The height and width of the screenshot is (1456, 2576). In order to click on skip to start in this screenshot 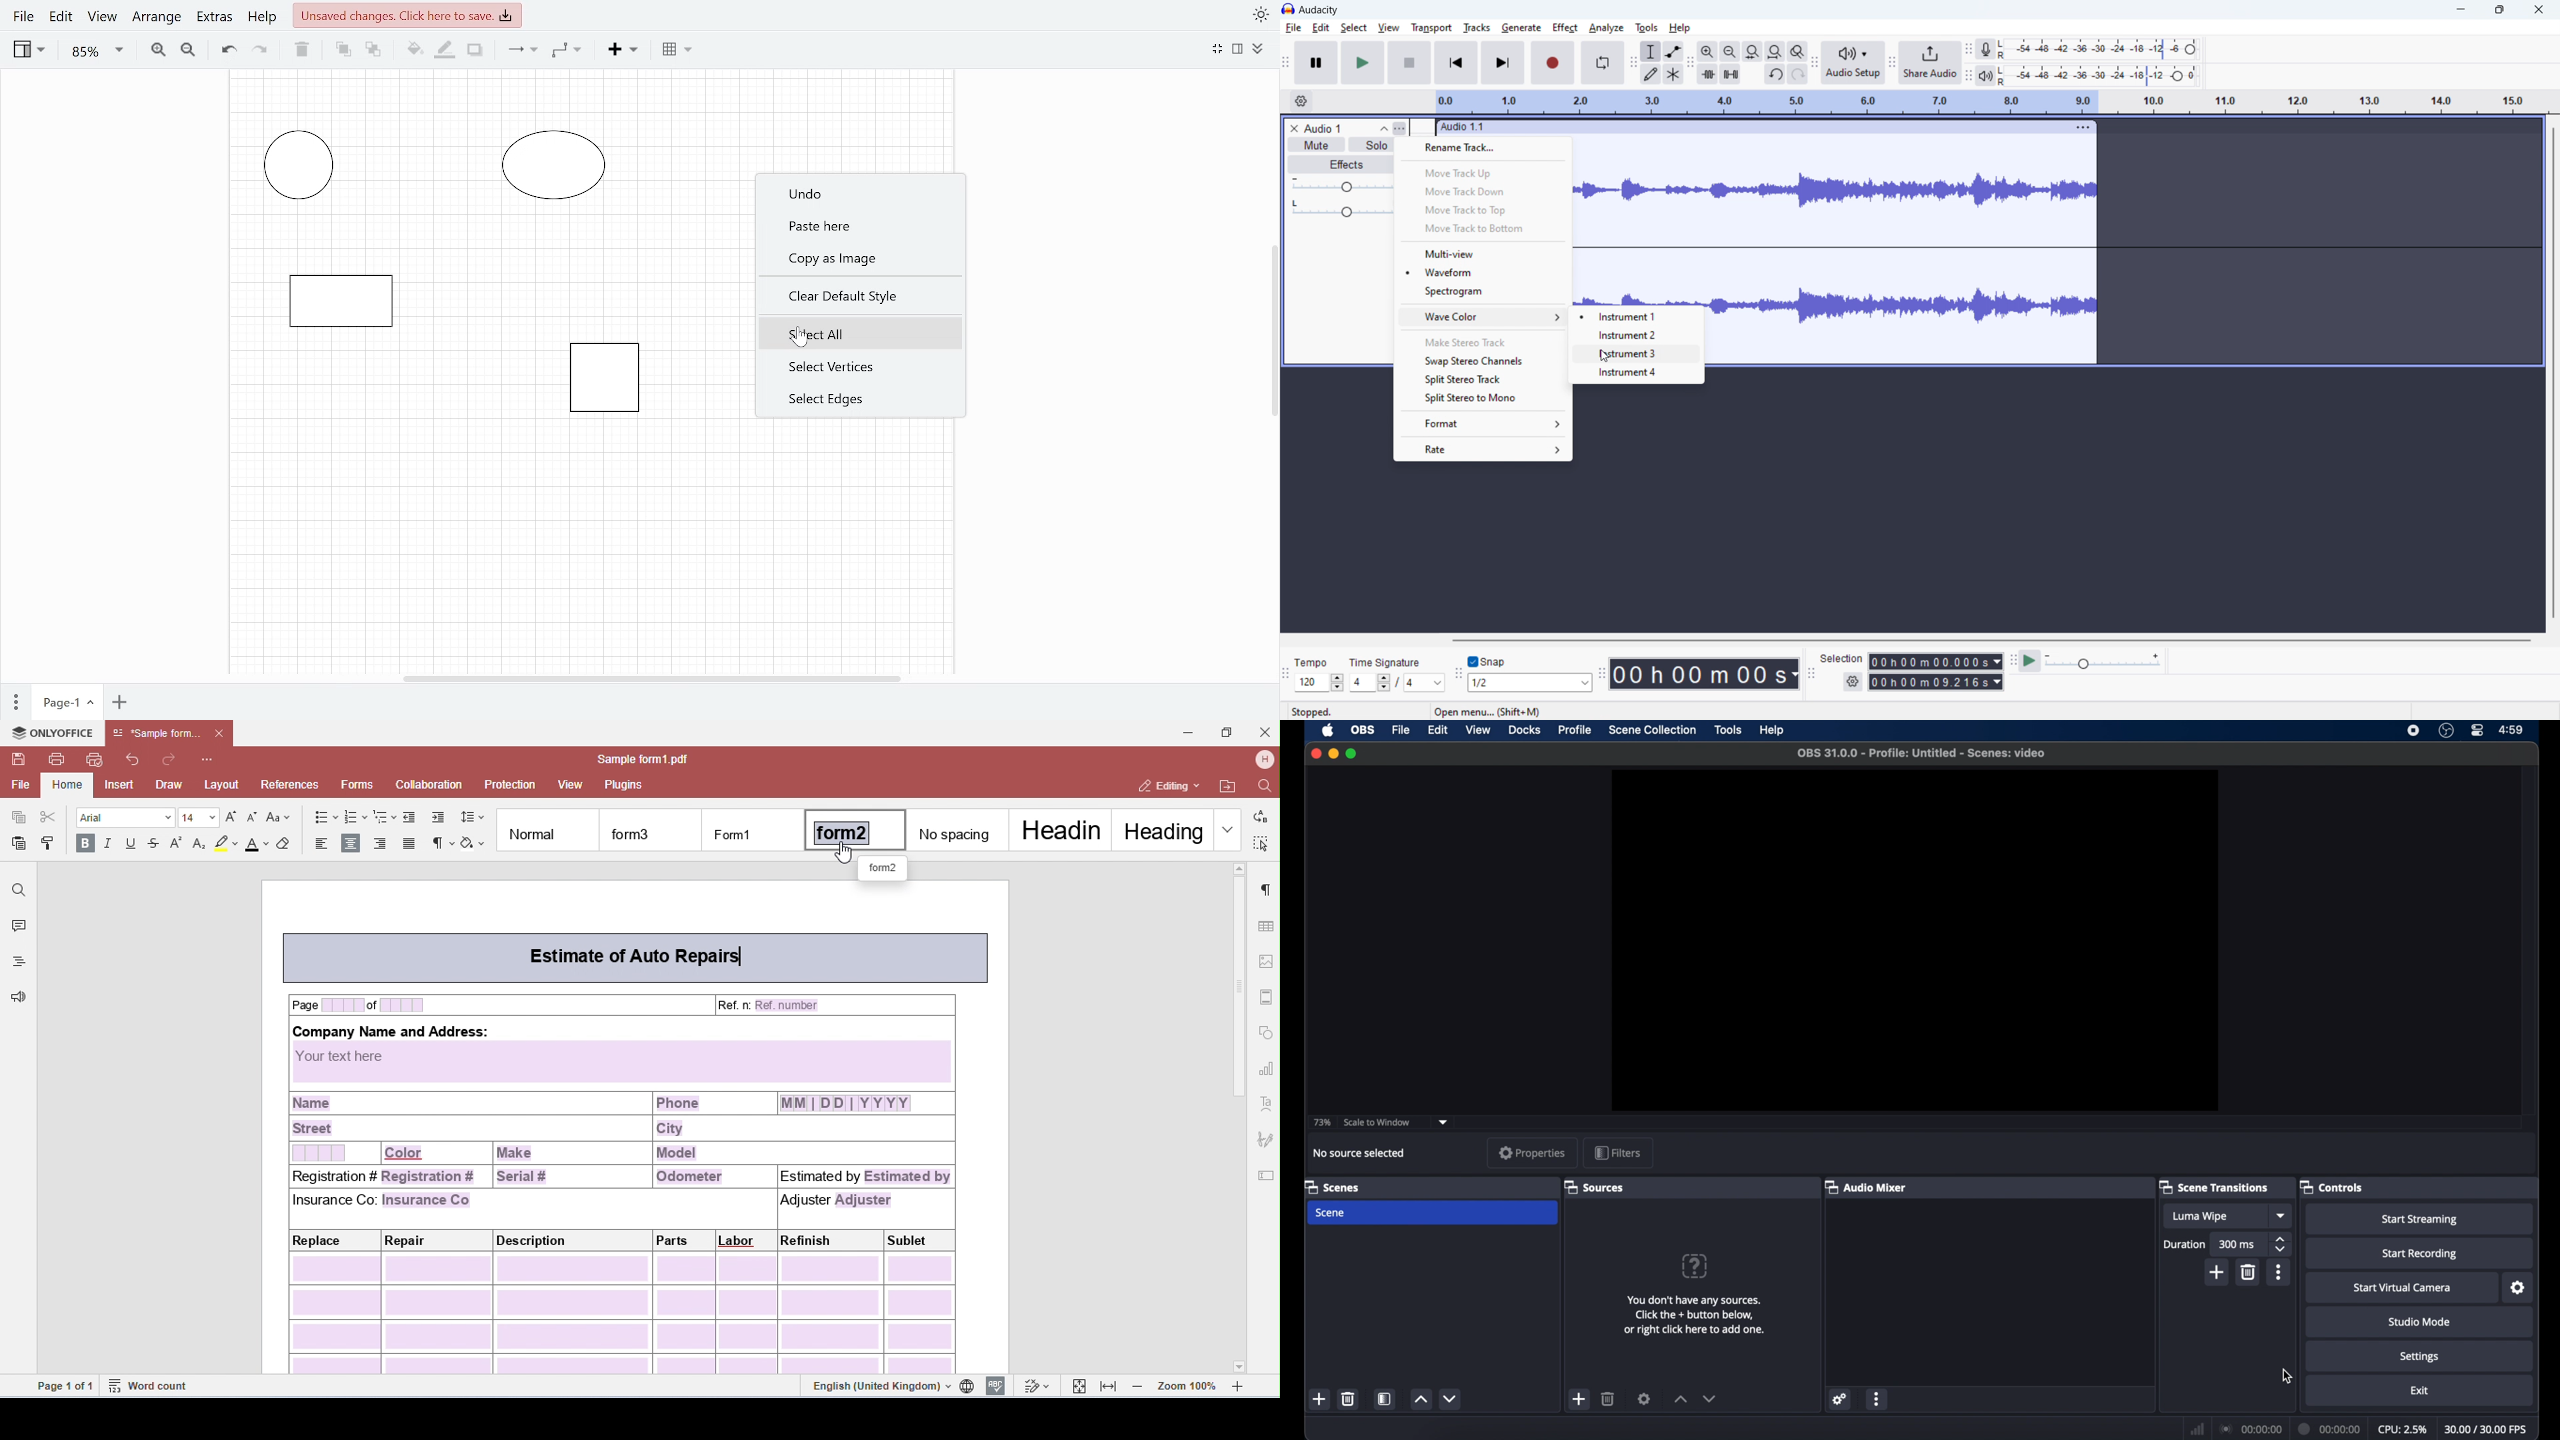, I will do `click(1456, 63)`.